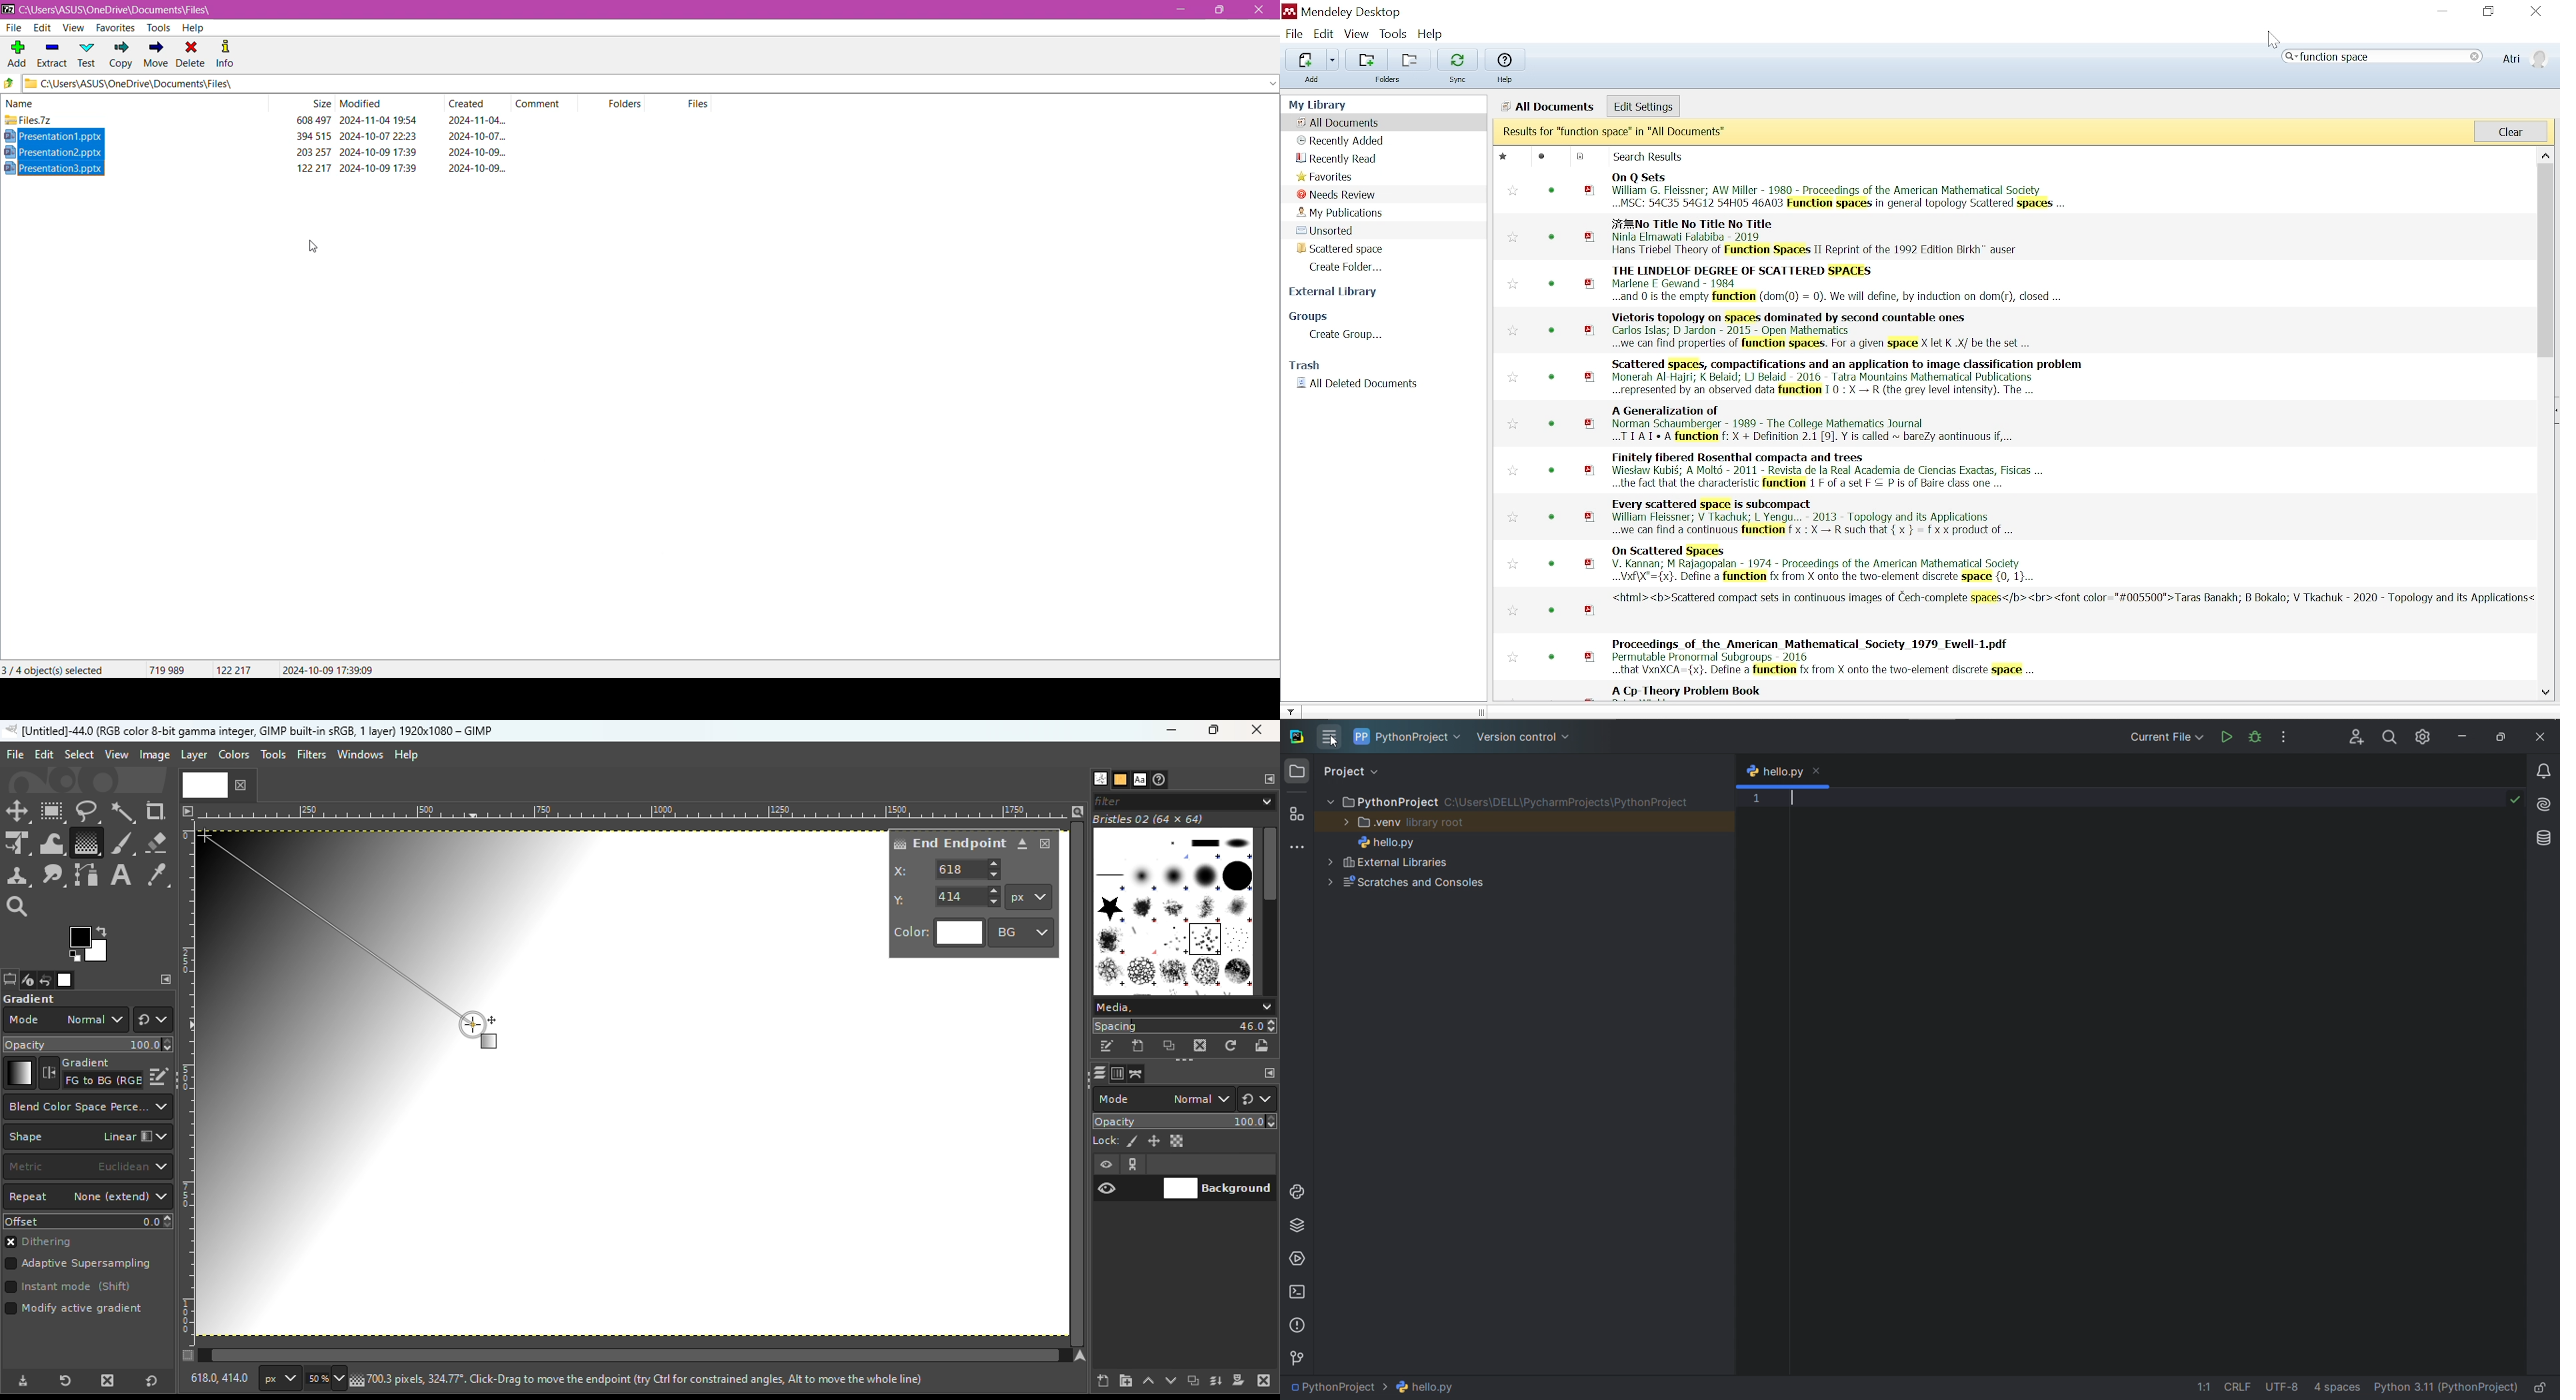 This screenshot has height=1400, width=2576. Describe the element at coordinates (21, 1382) in the screenshot. I see `Save tool preset` at that location.